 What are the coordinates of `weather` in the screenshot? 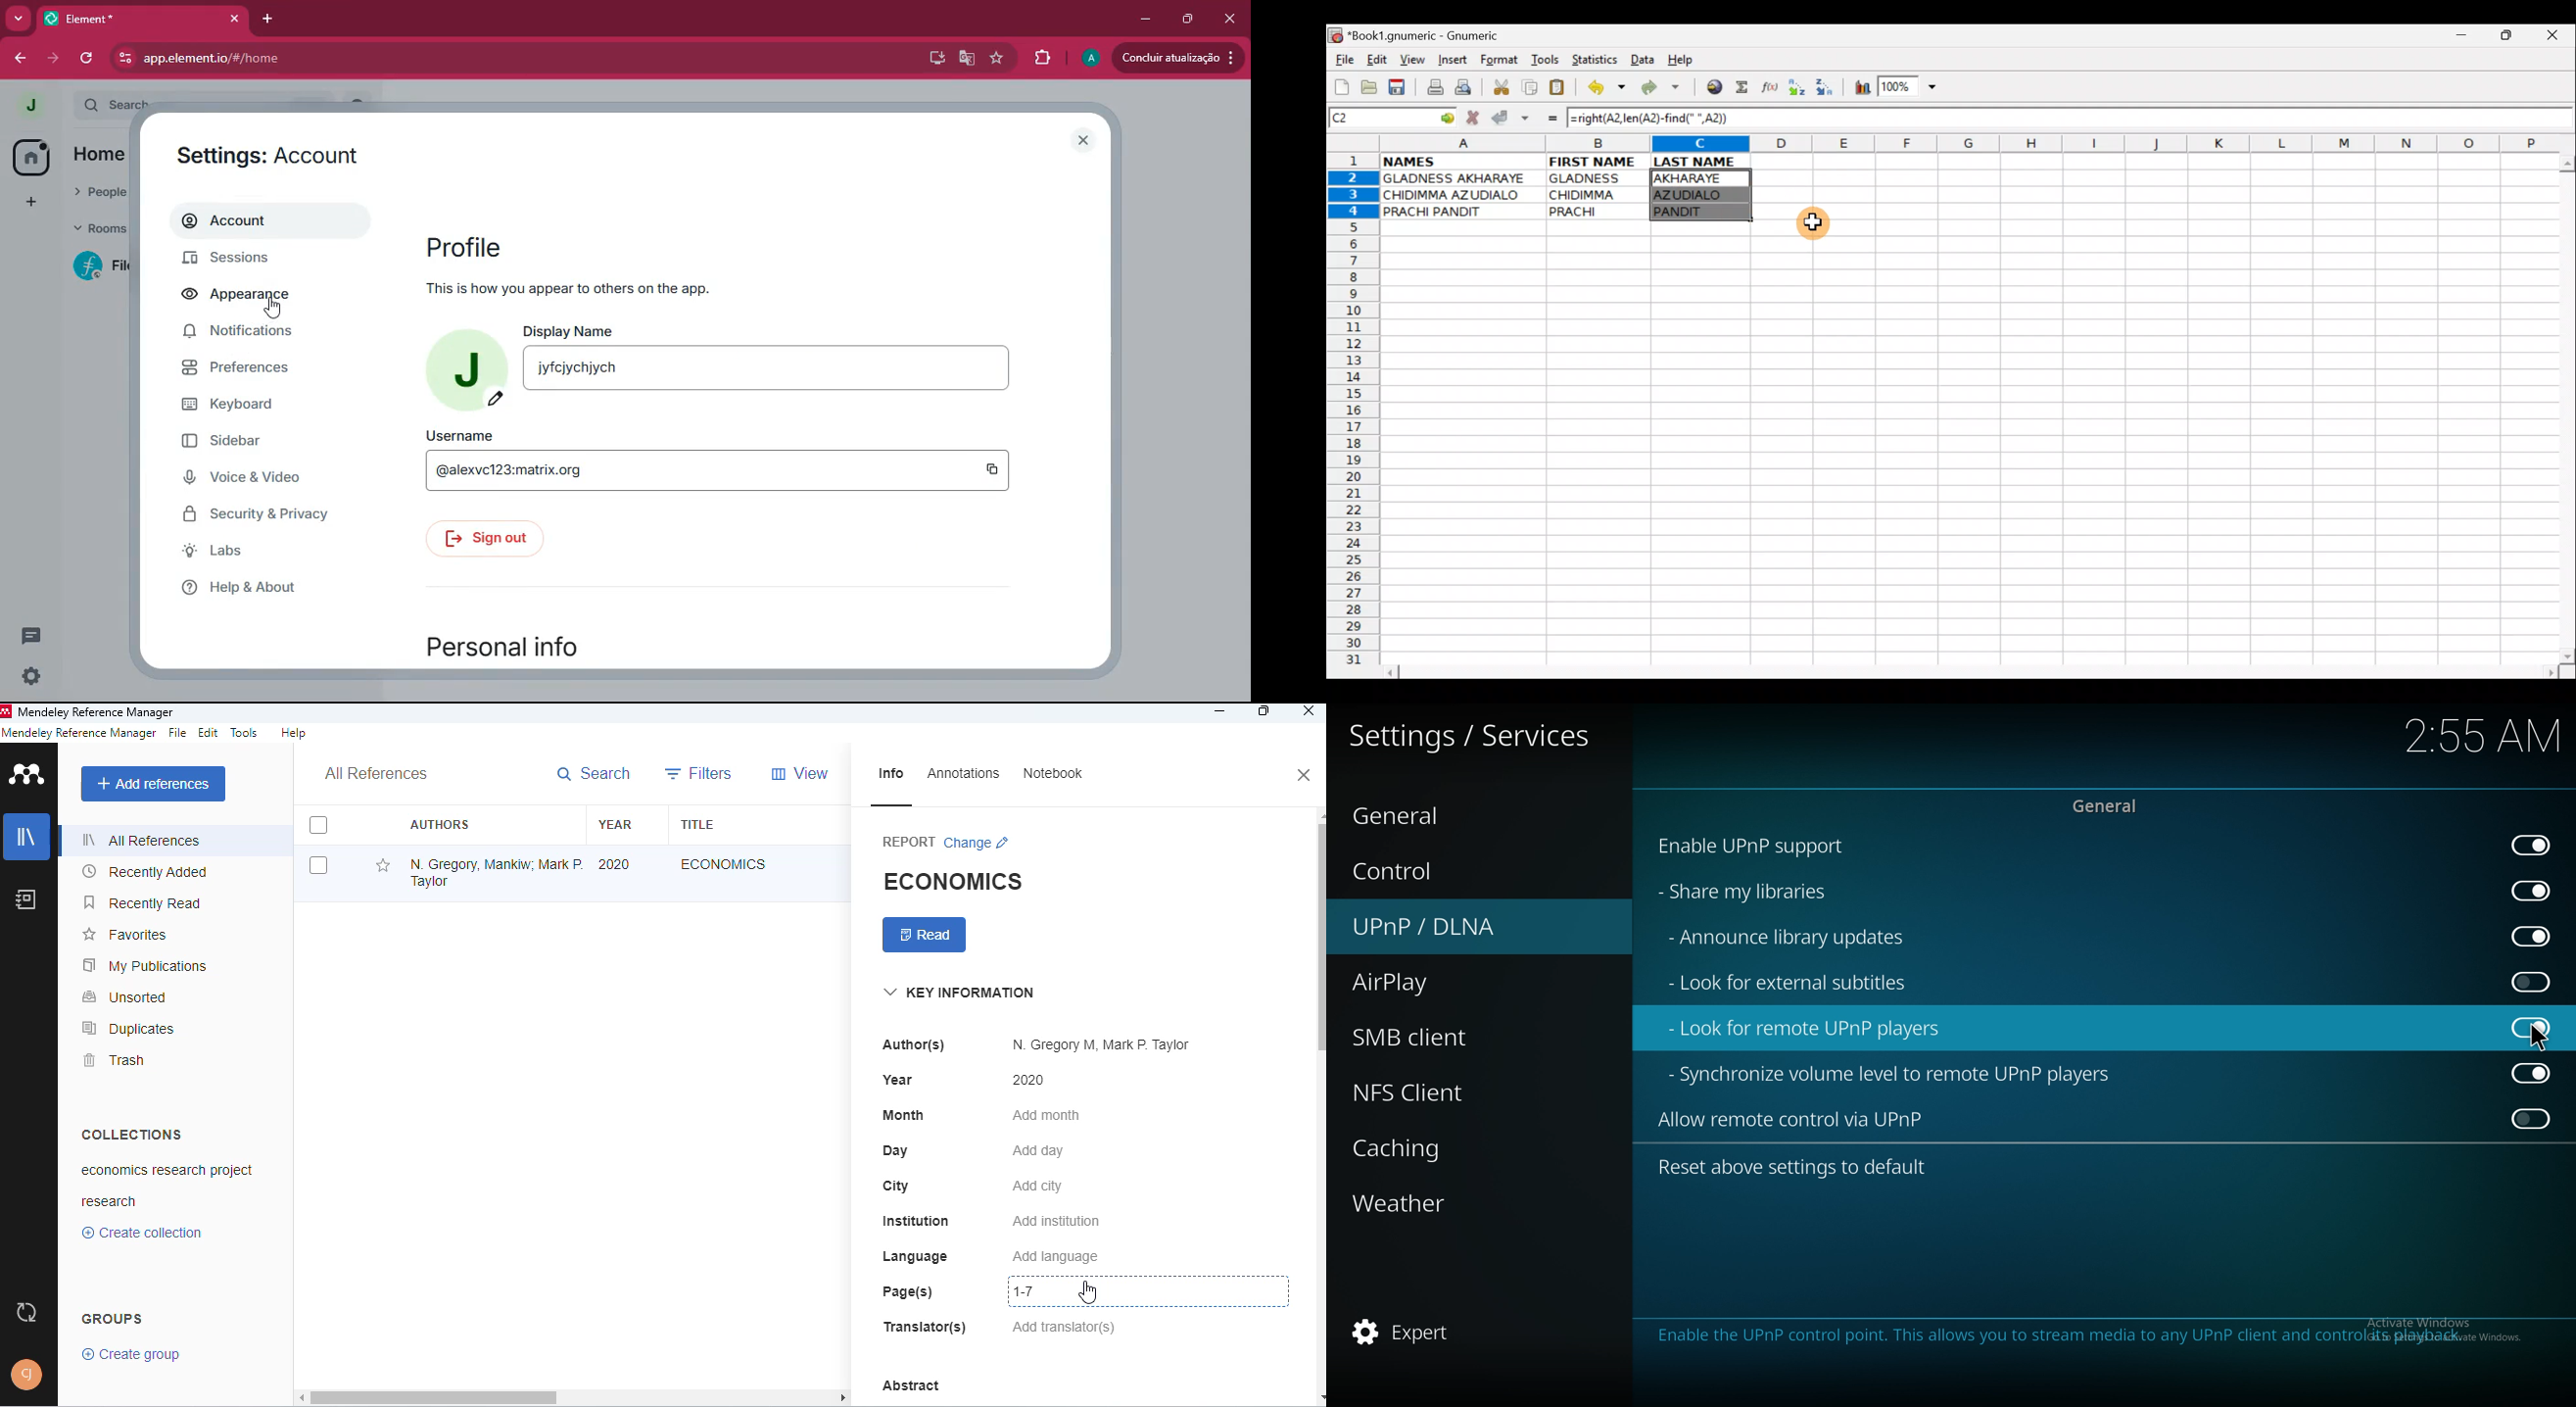 It's located at (1421, 1202).